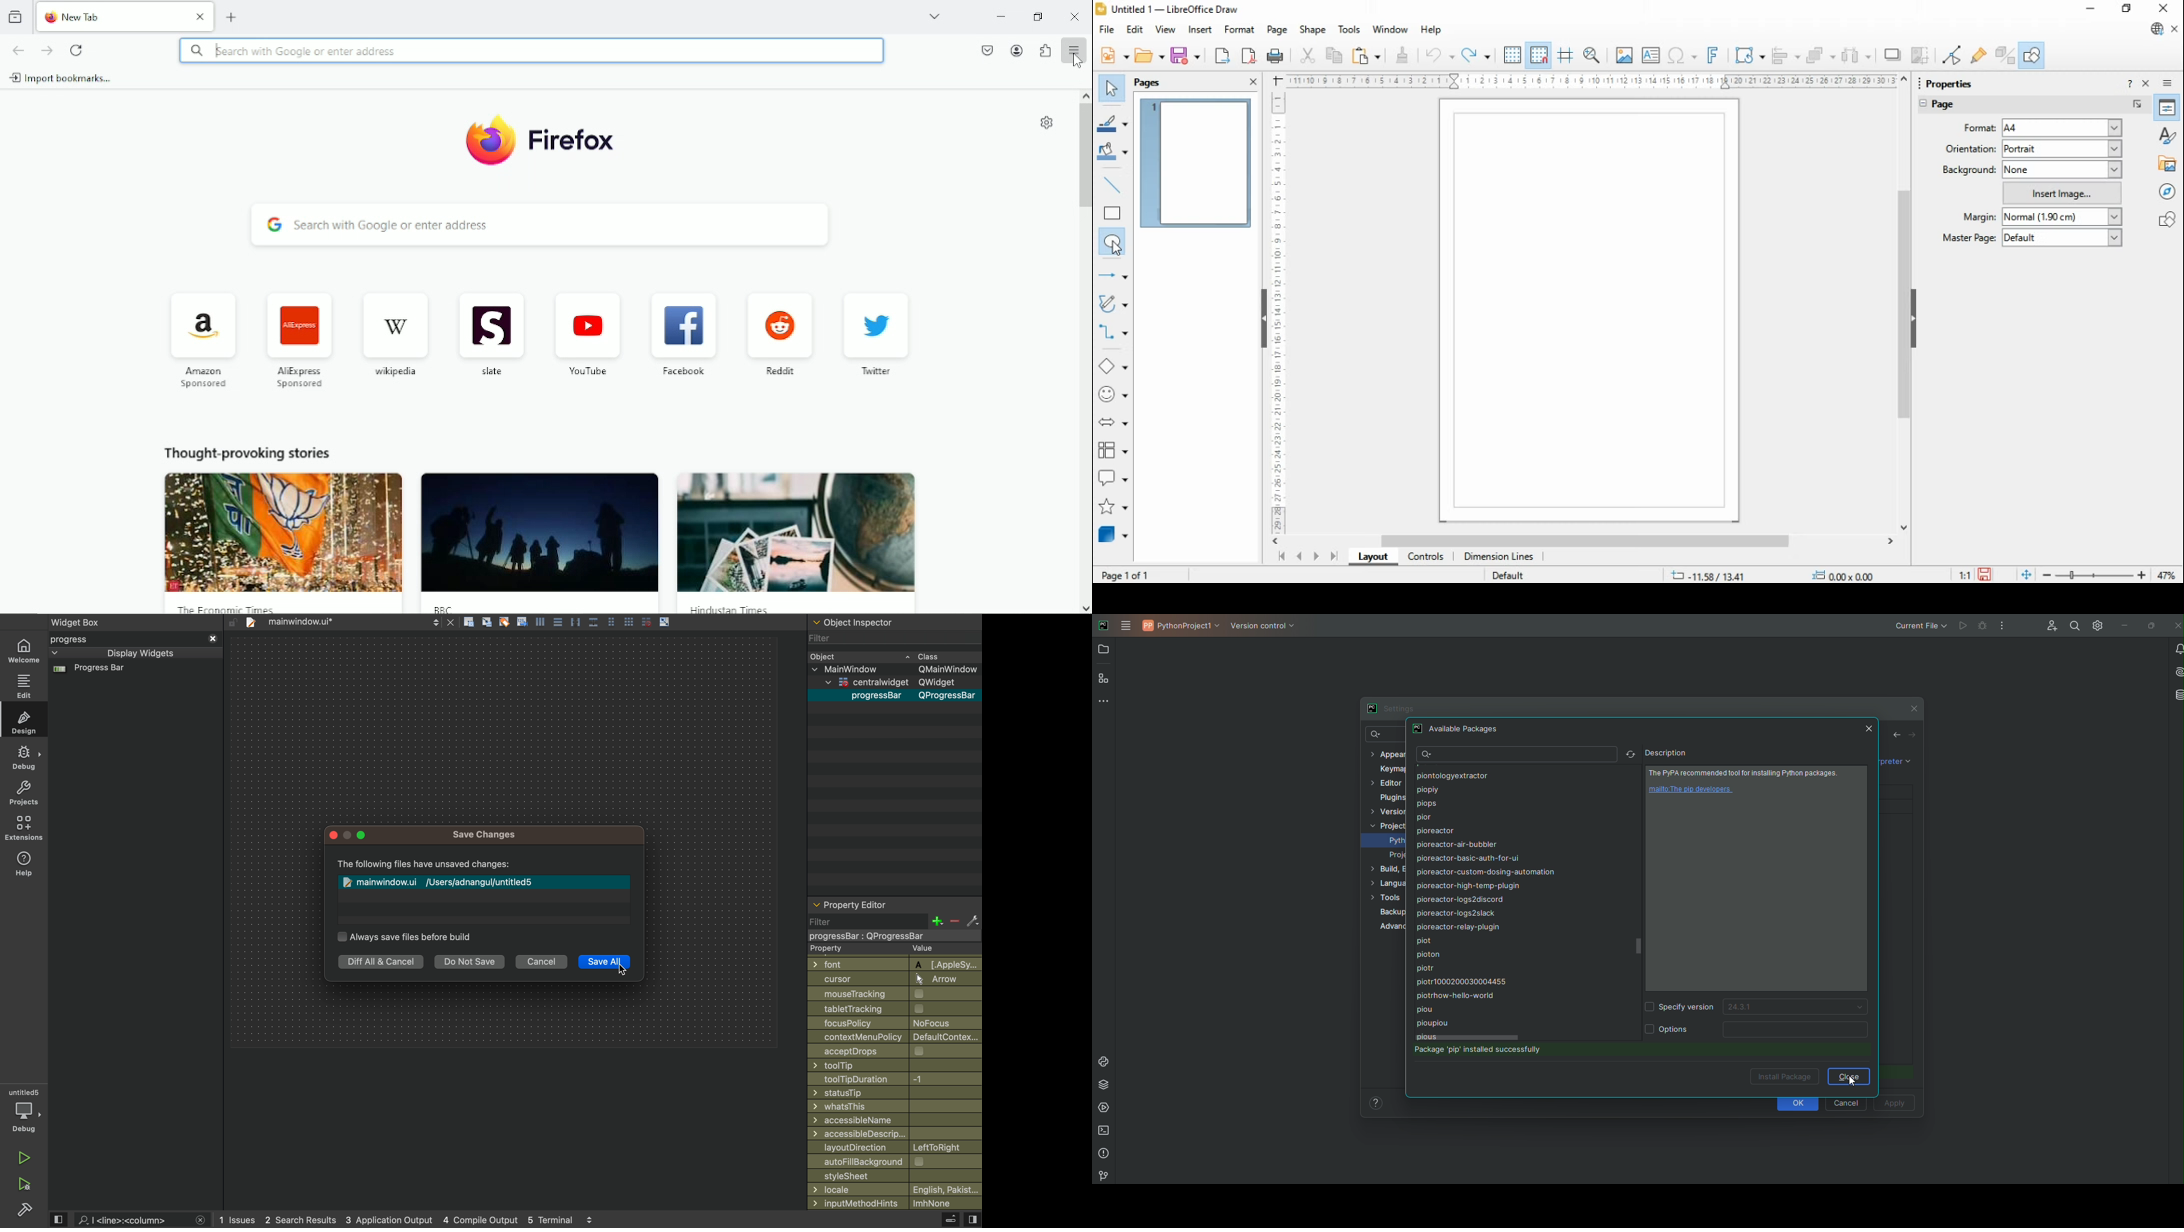  What do you see at coordinates (109, 622) in the screenshot?
I see `widgetbox` at bounding box center [109, 622].